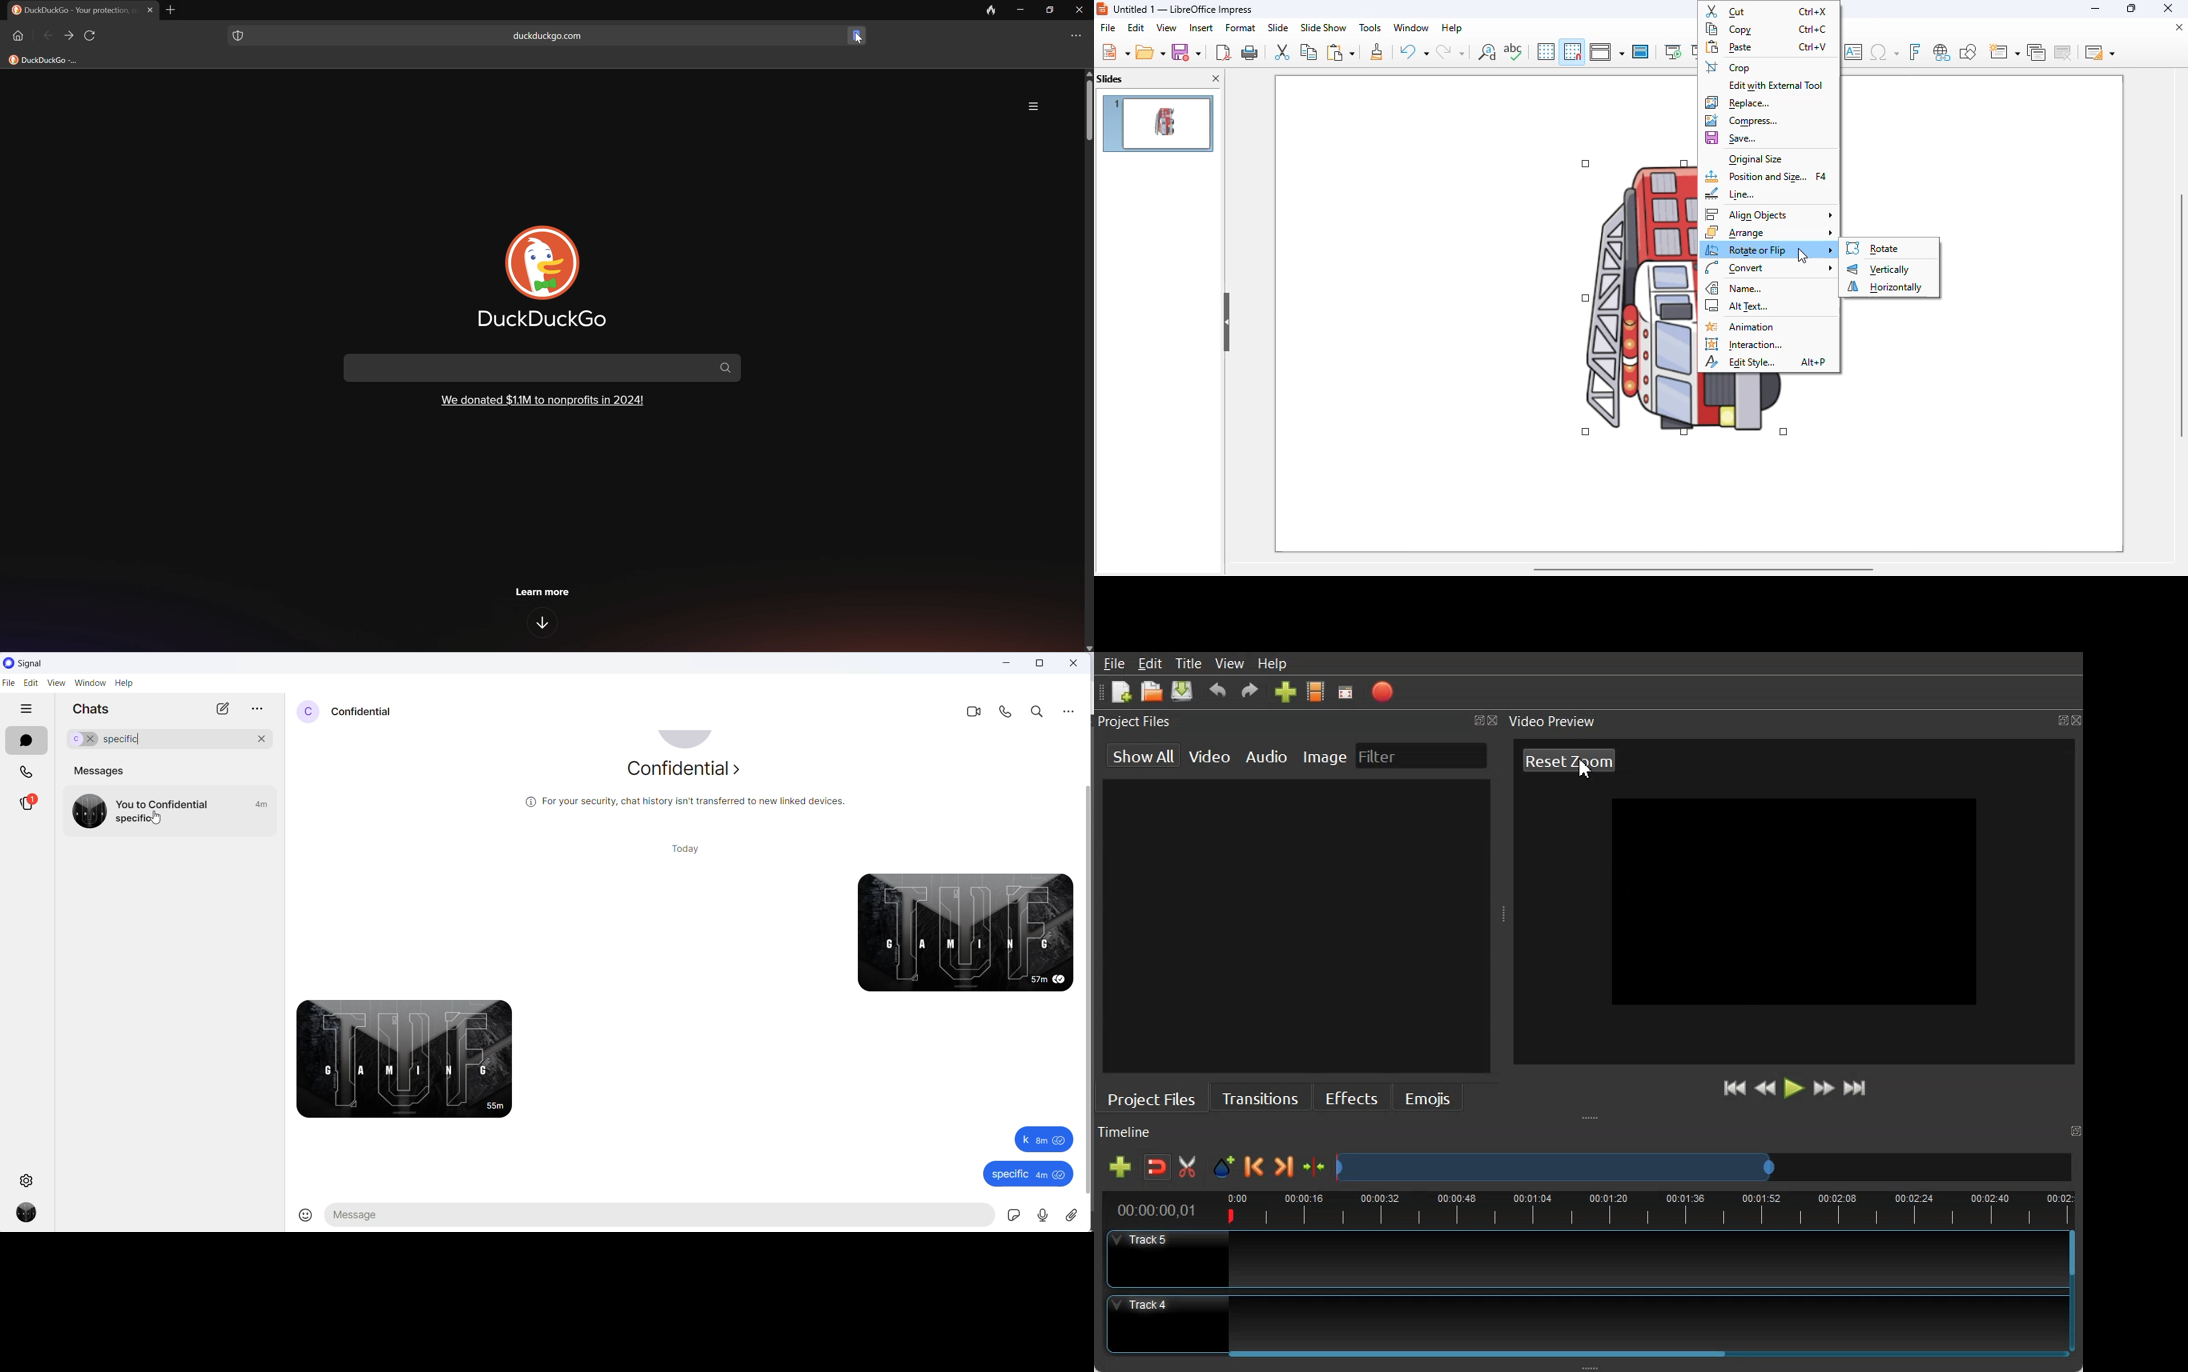  Describe the element at coordinates (69, 35) in the screenshot. I see `Next` at that location.